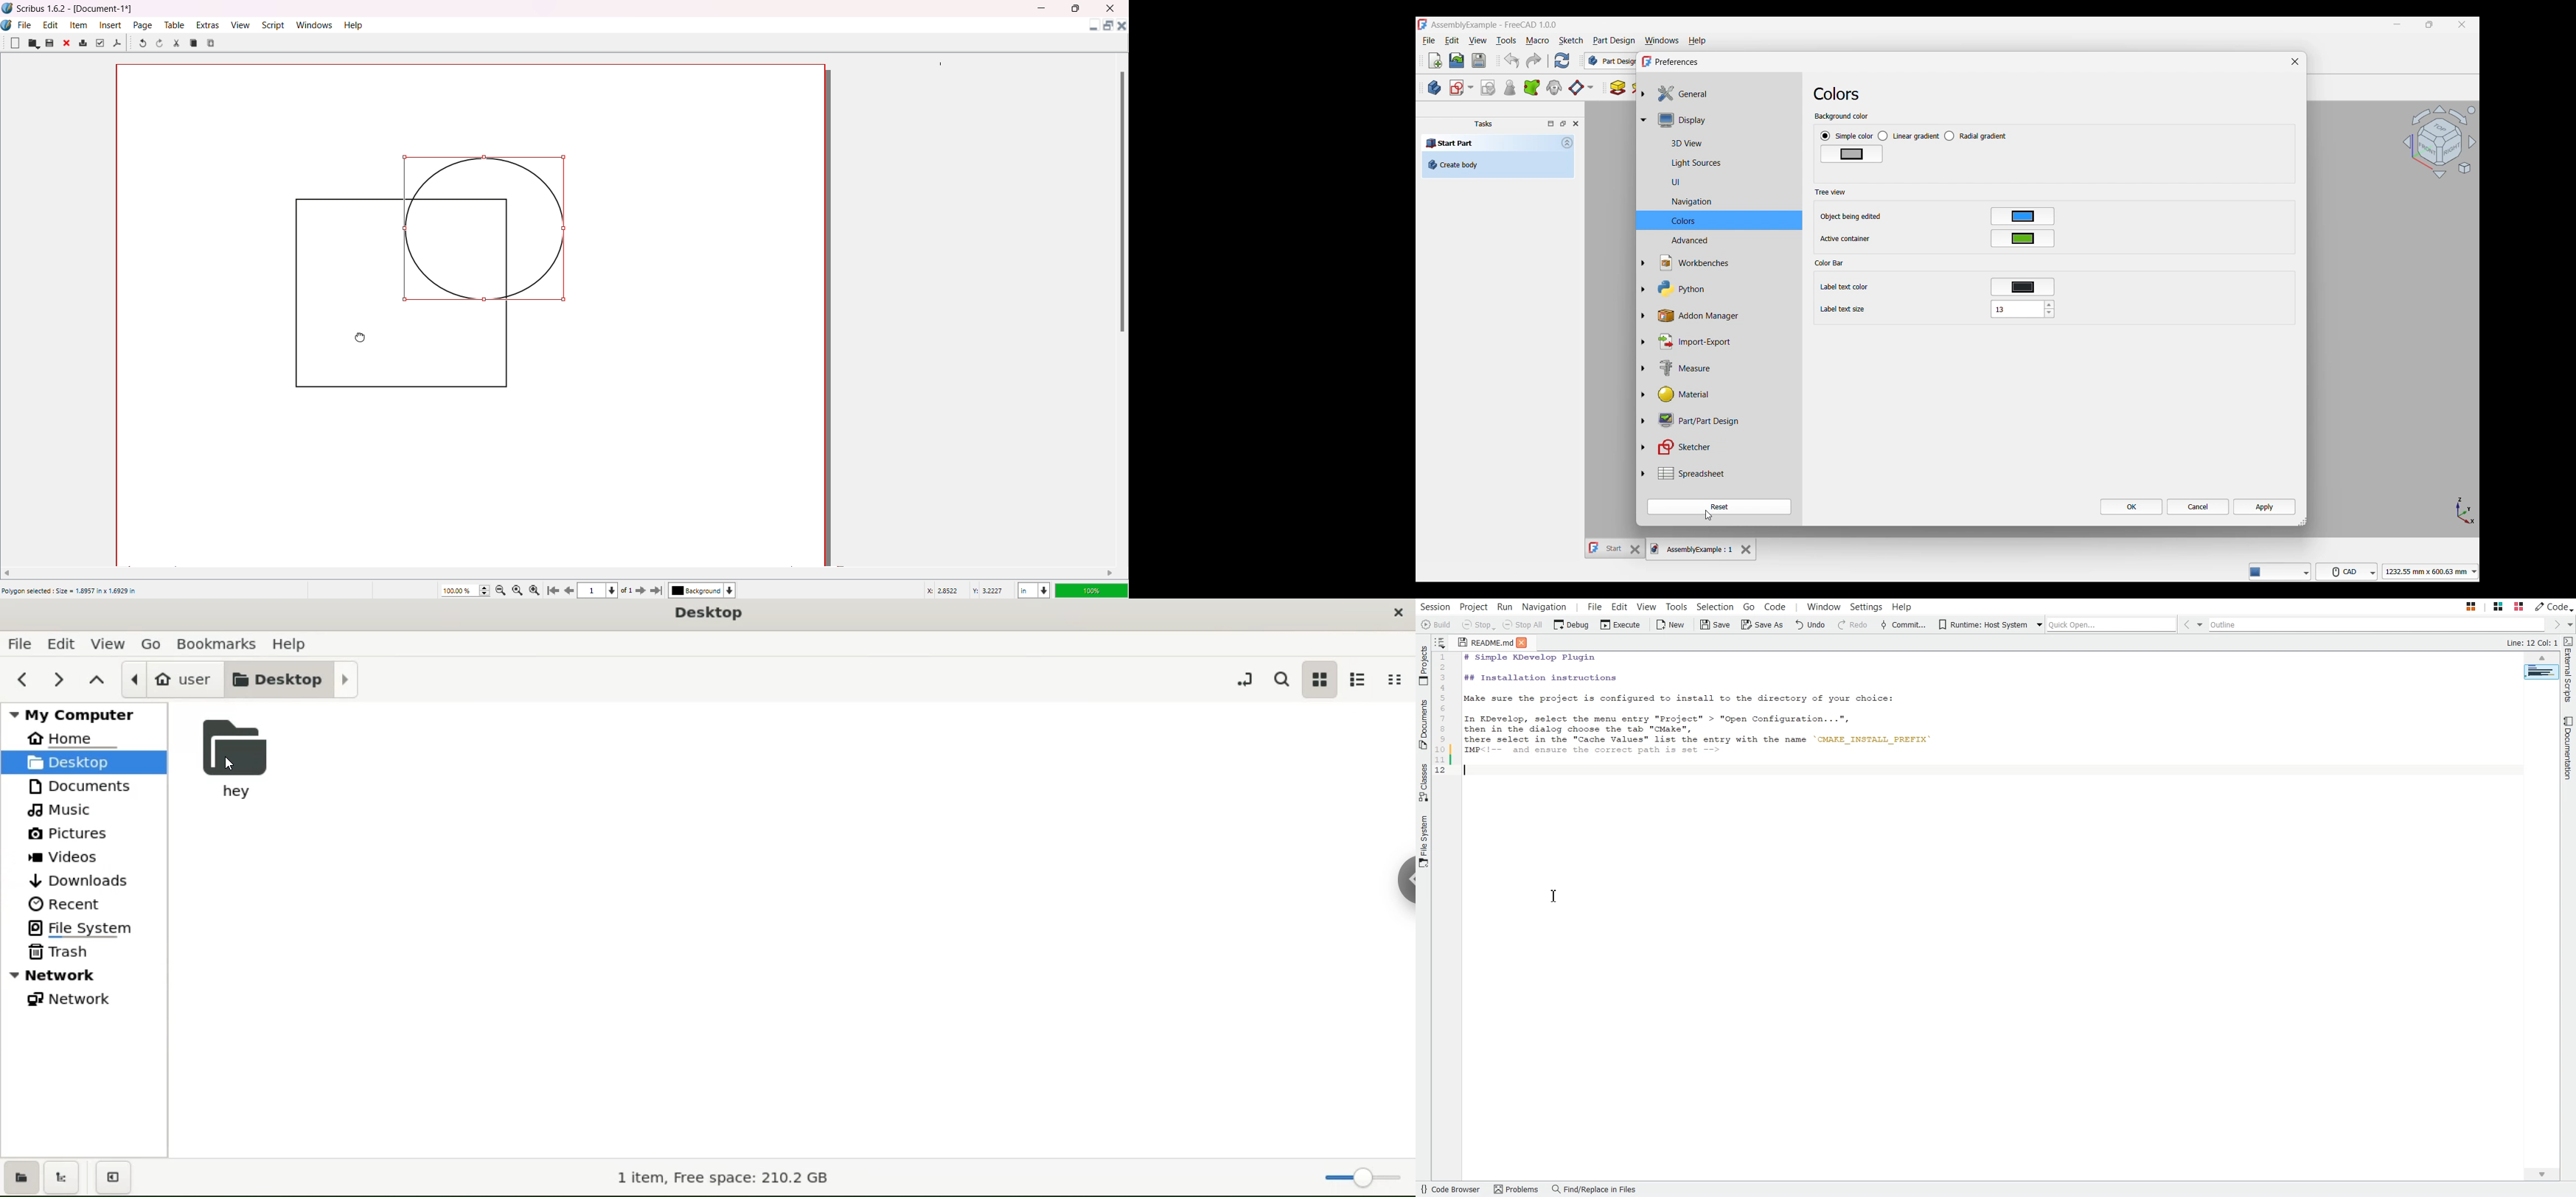 This screenshot has width=2576, height=1204. What do you see at coordinates (1111, 573) in the screenshot?
I see `Move right` at bounding box center [1111, 573].